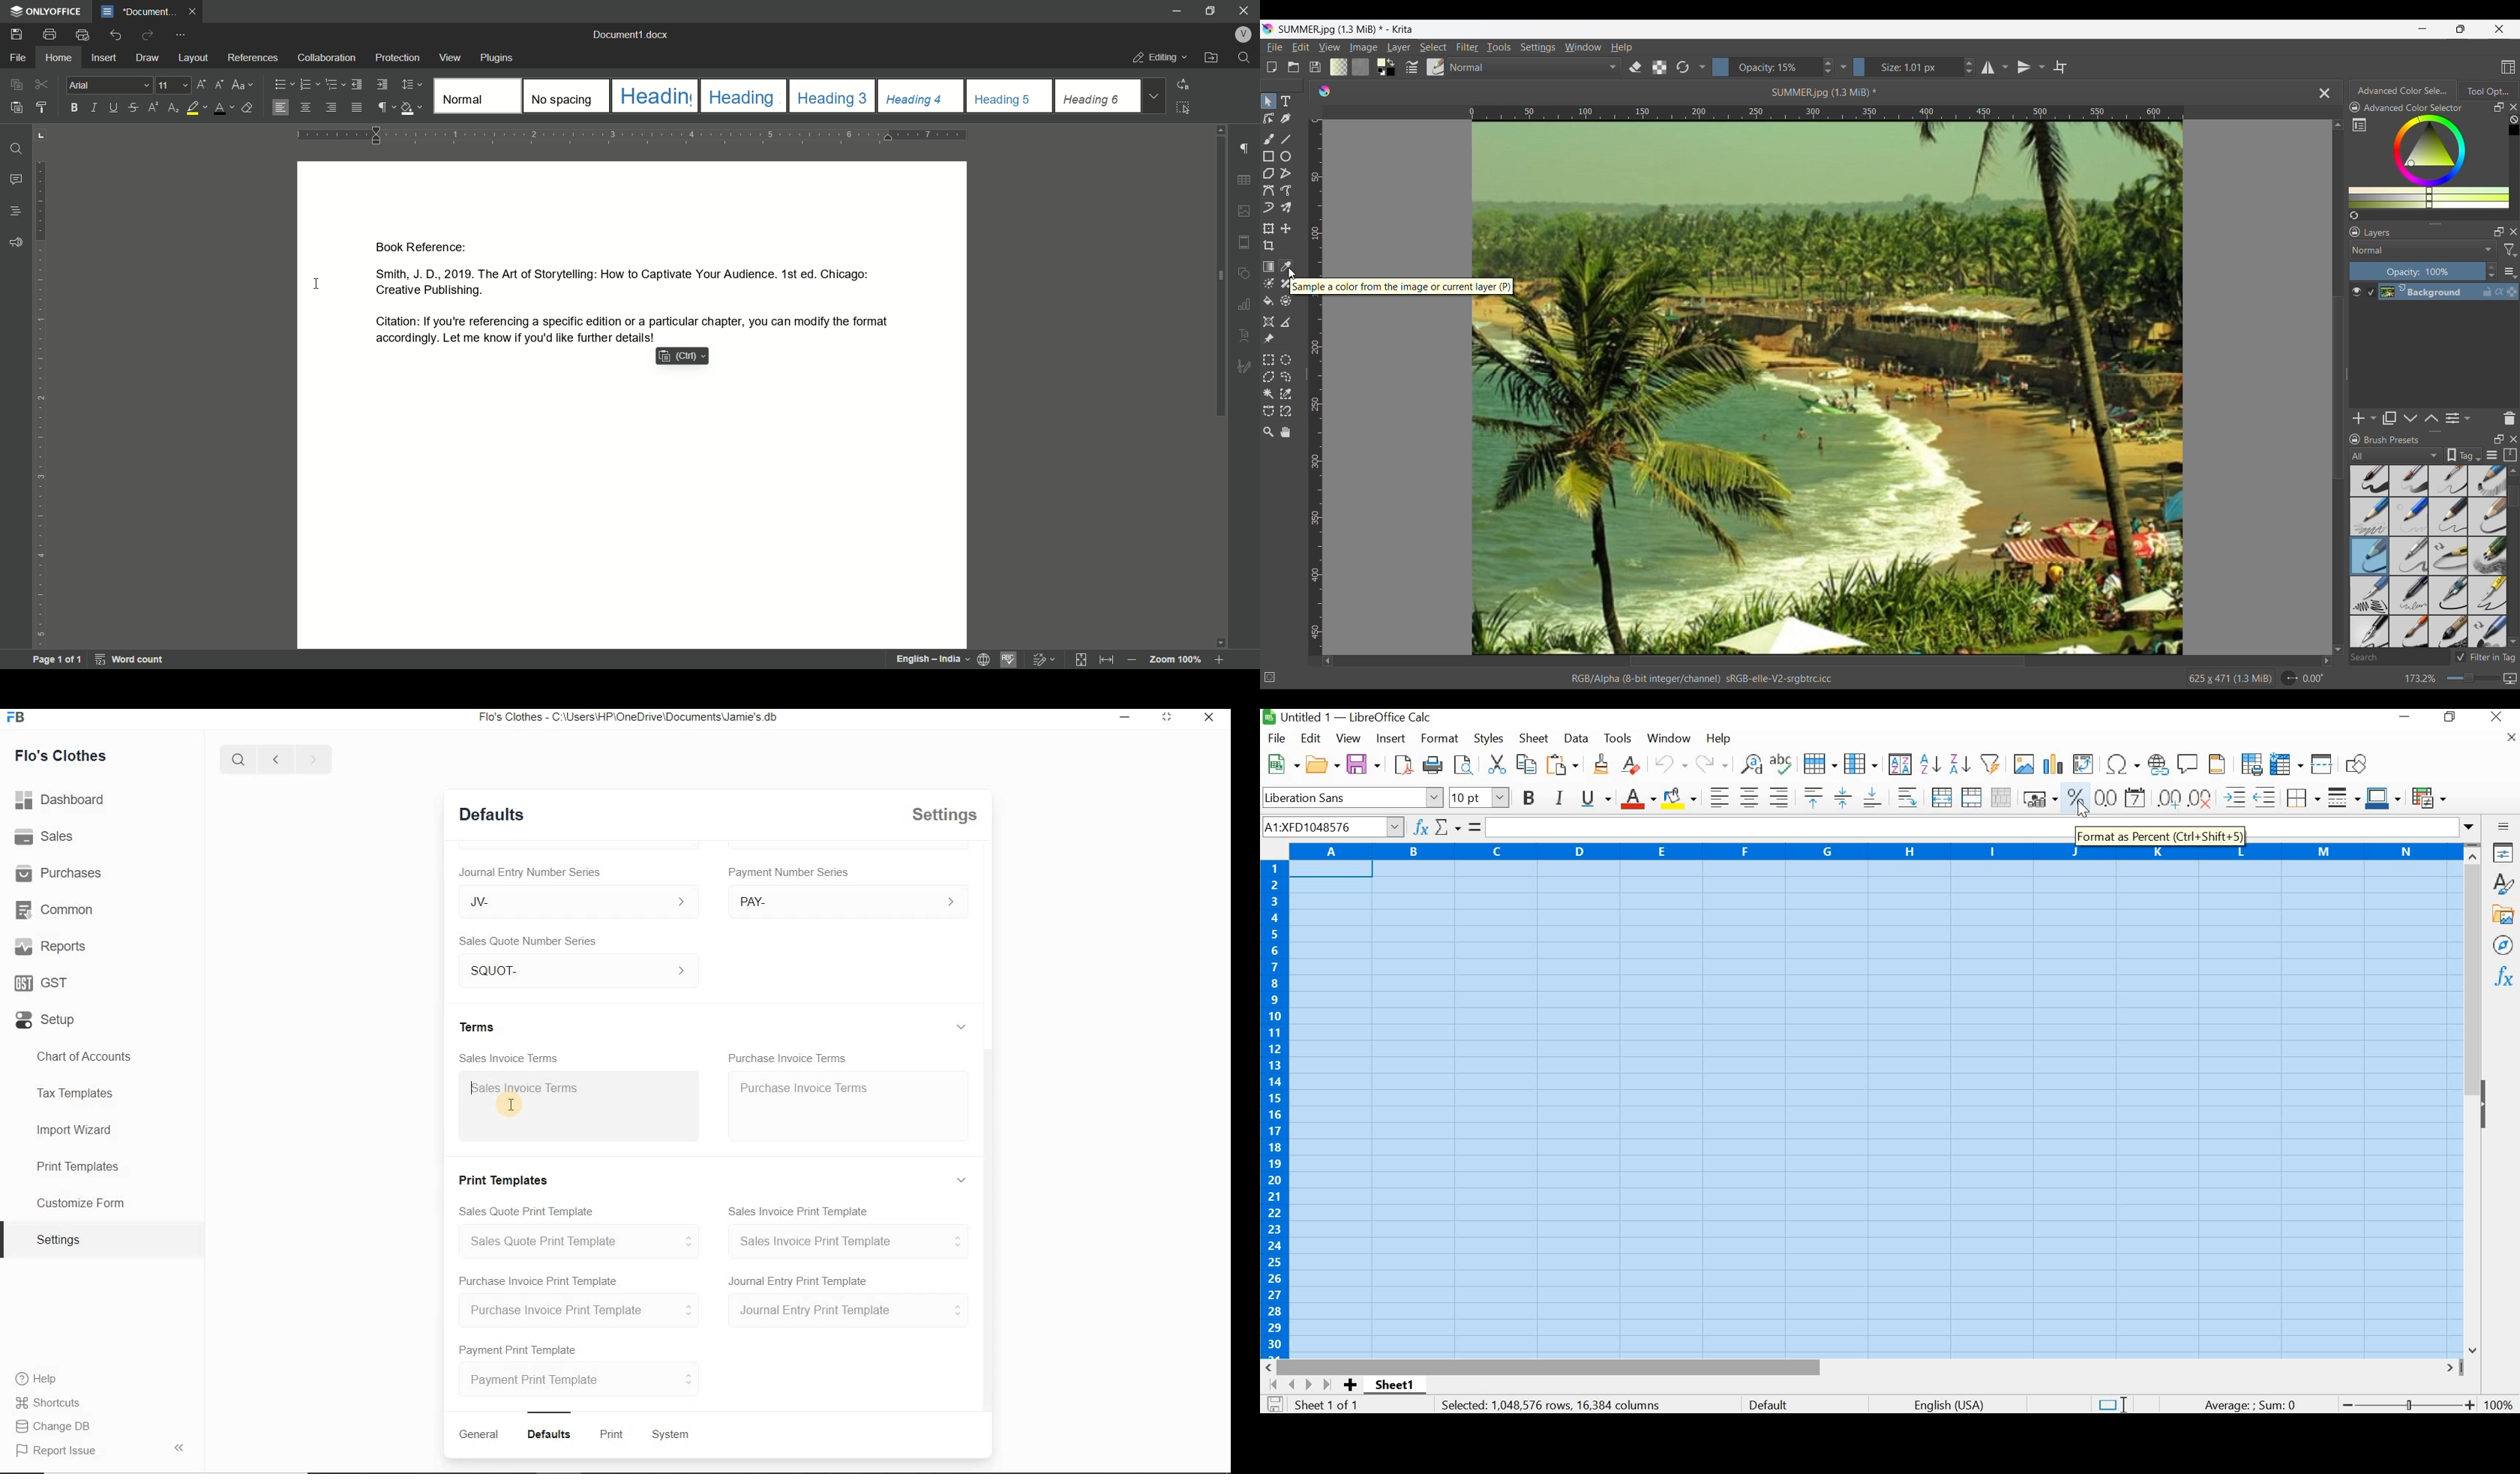 The height and width of the screenshot is (1484, 2520). What do you see at coordinates (2492, 455) in the screenshot?
I see `Display settings` at bounding box center [2492, 455].